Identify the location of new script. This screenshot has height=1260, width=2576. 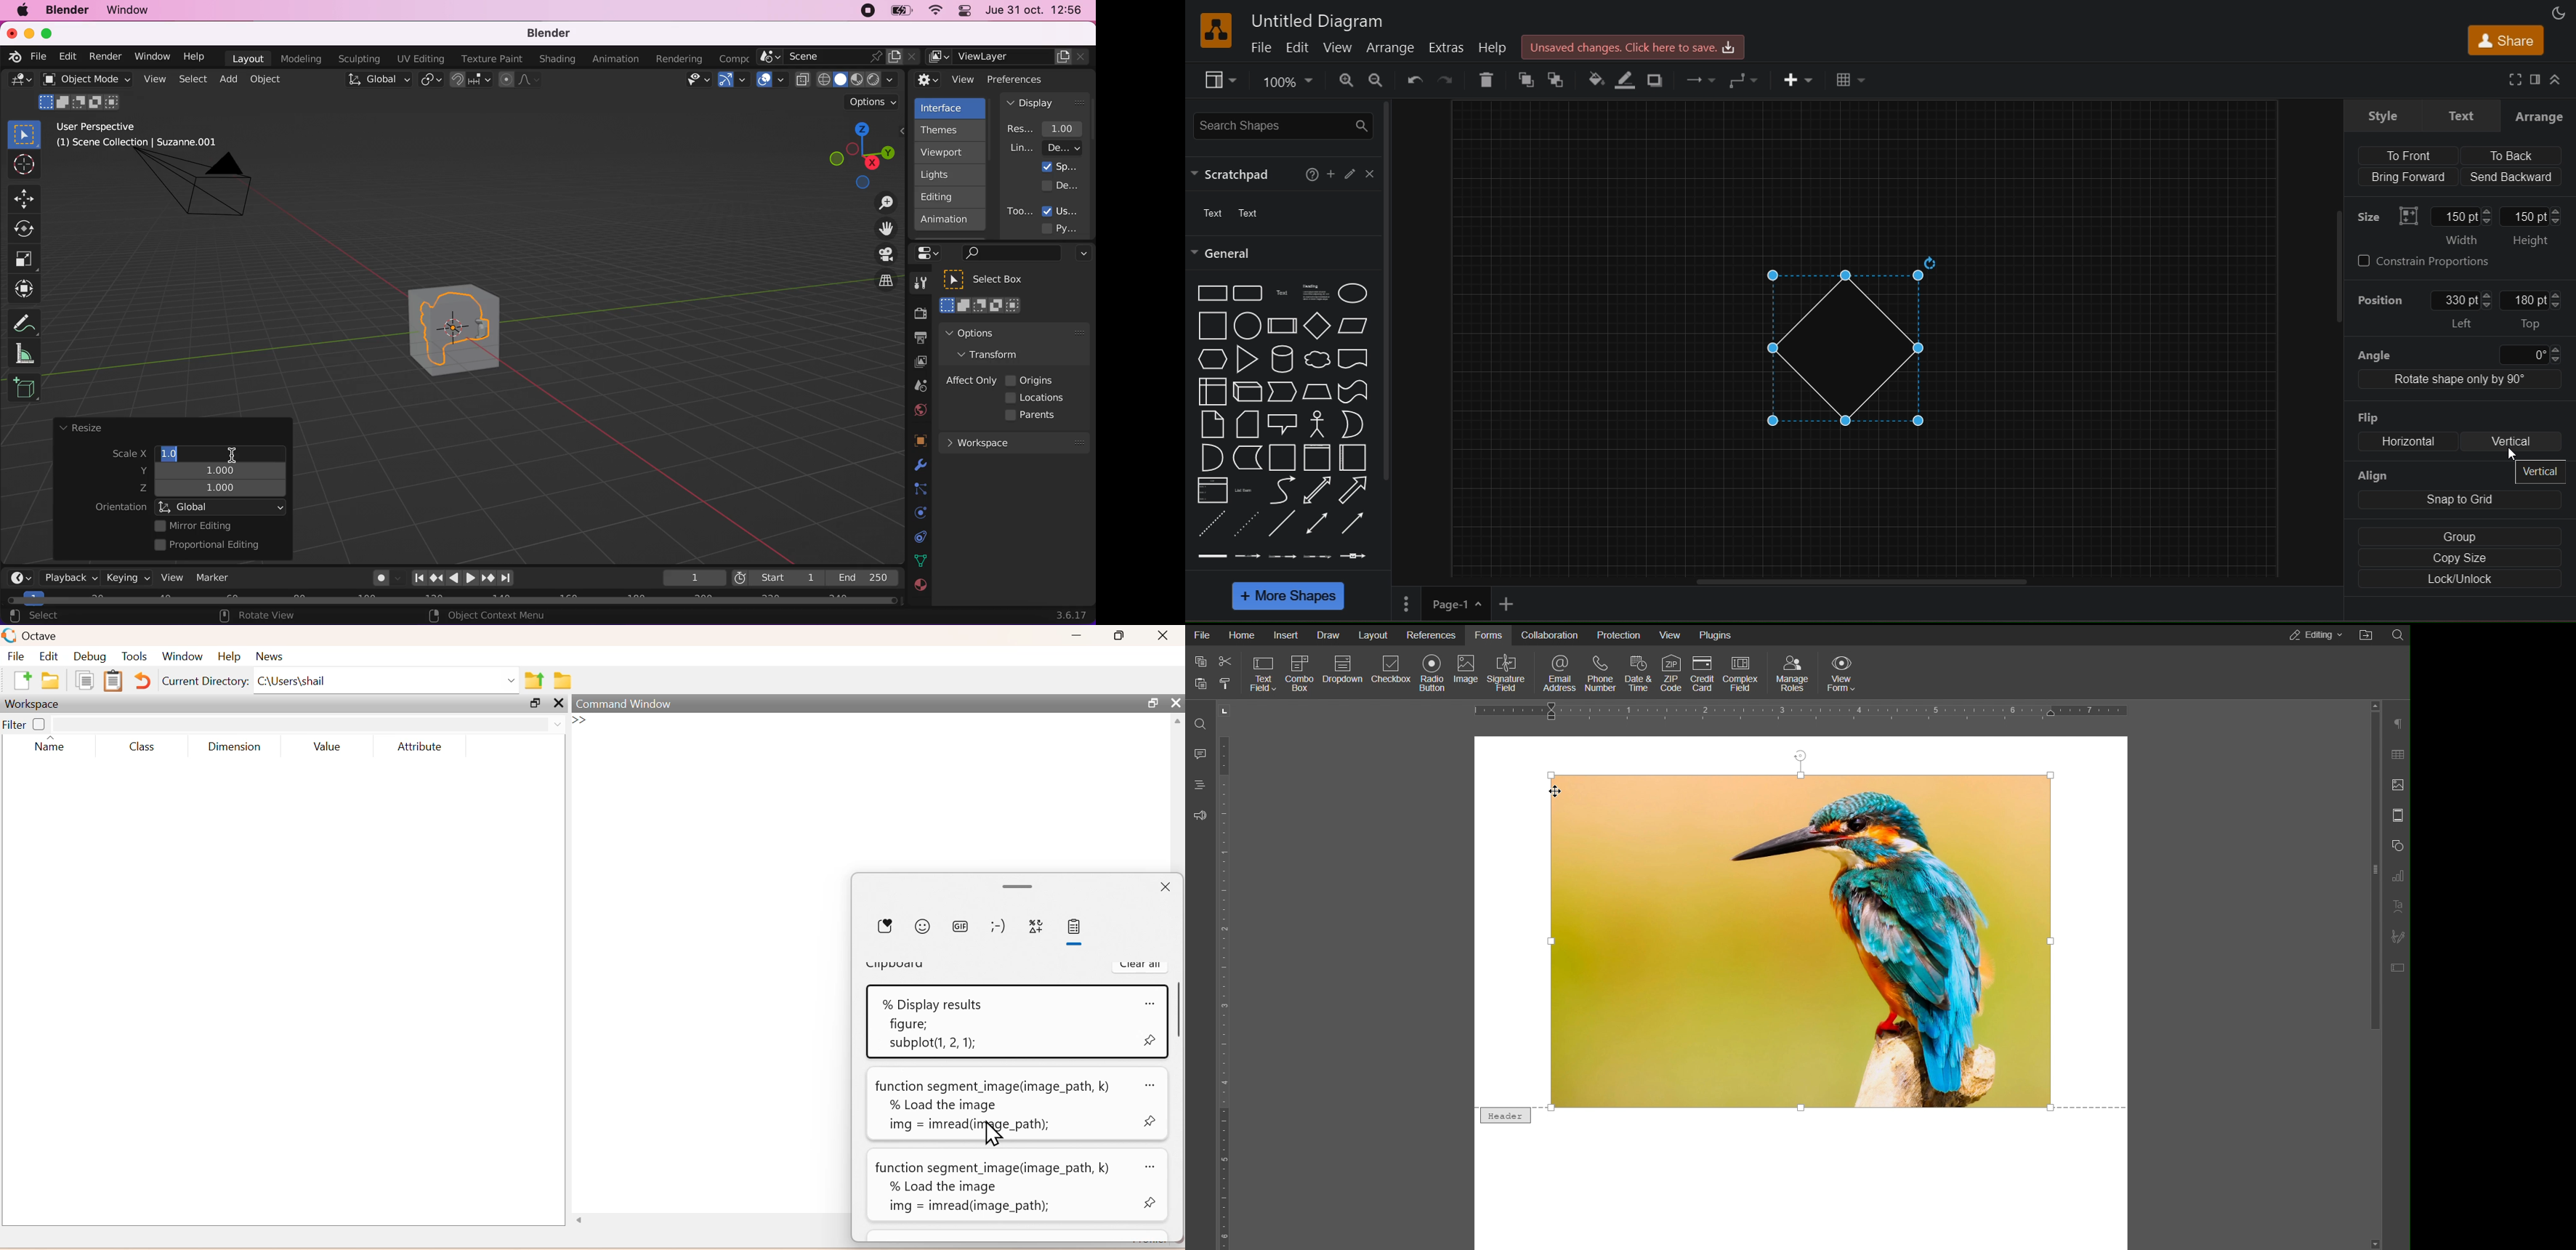
(25, 681).